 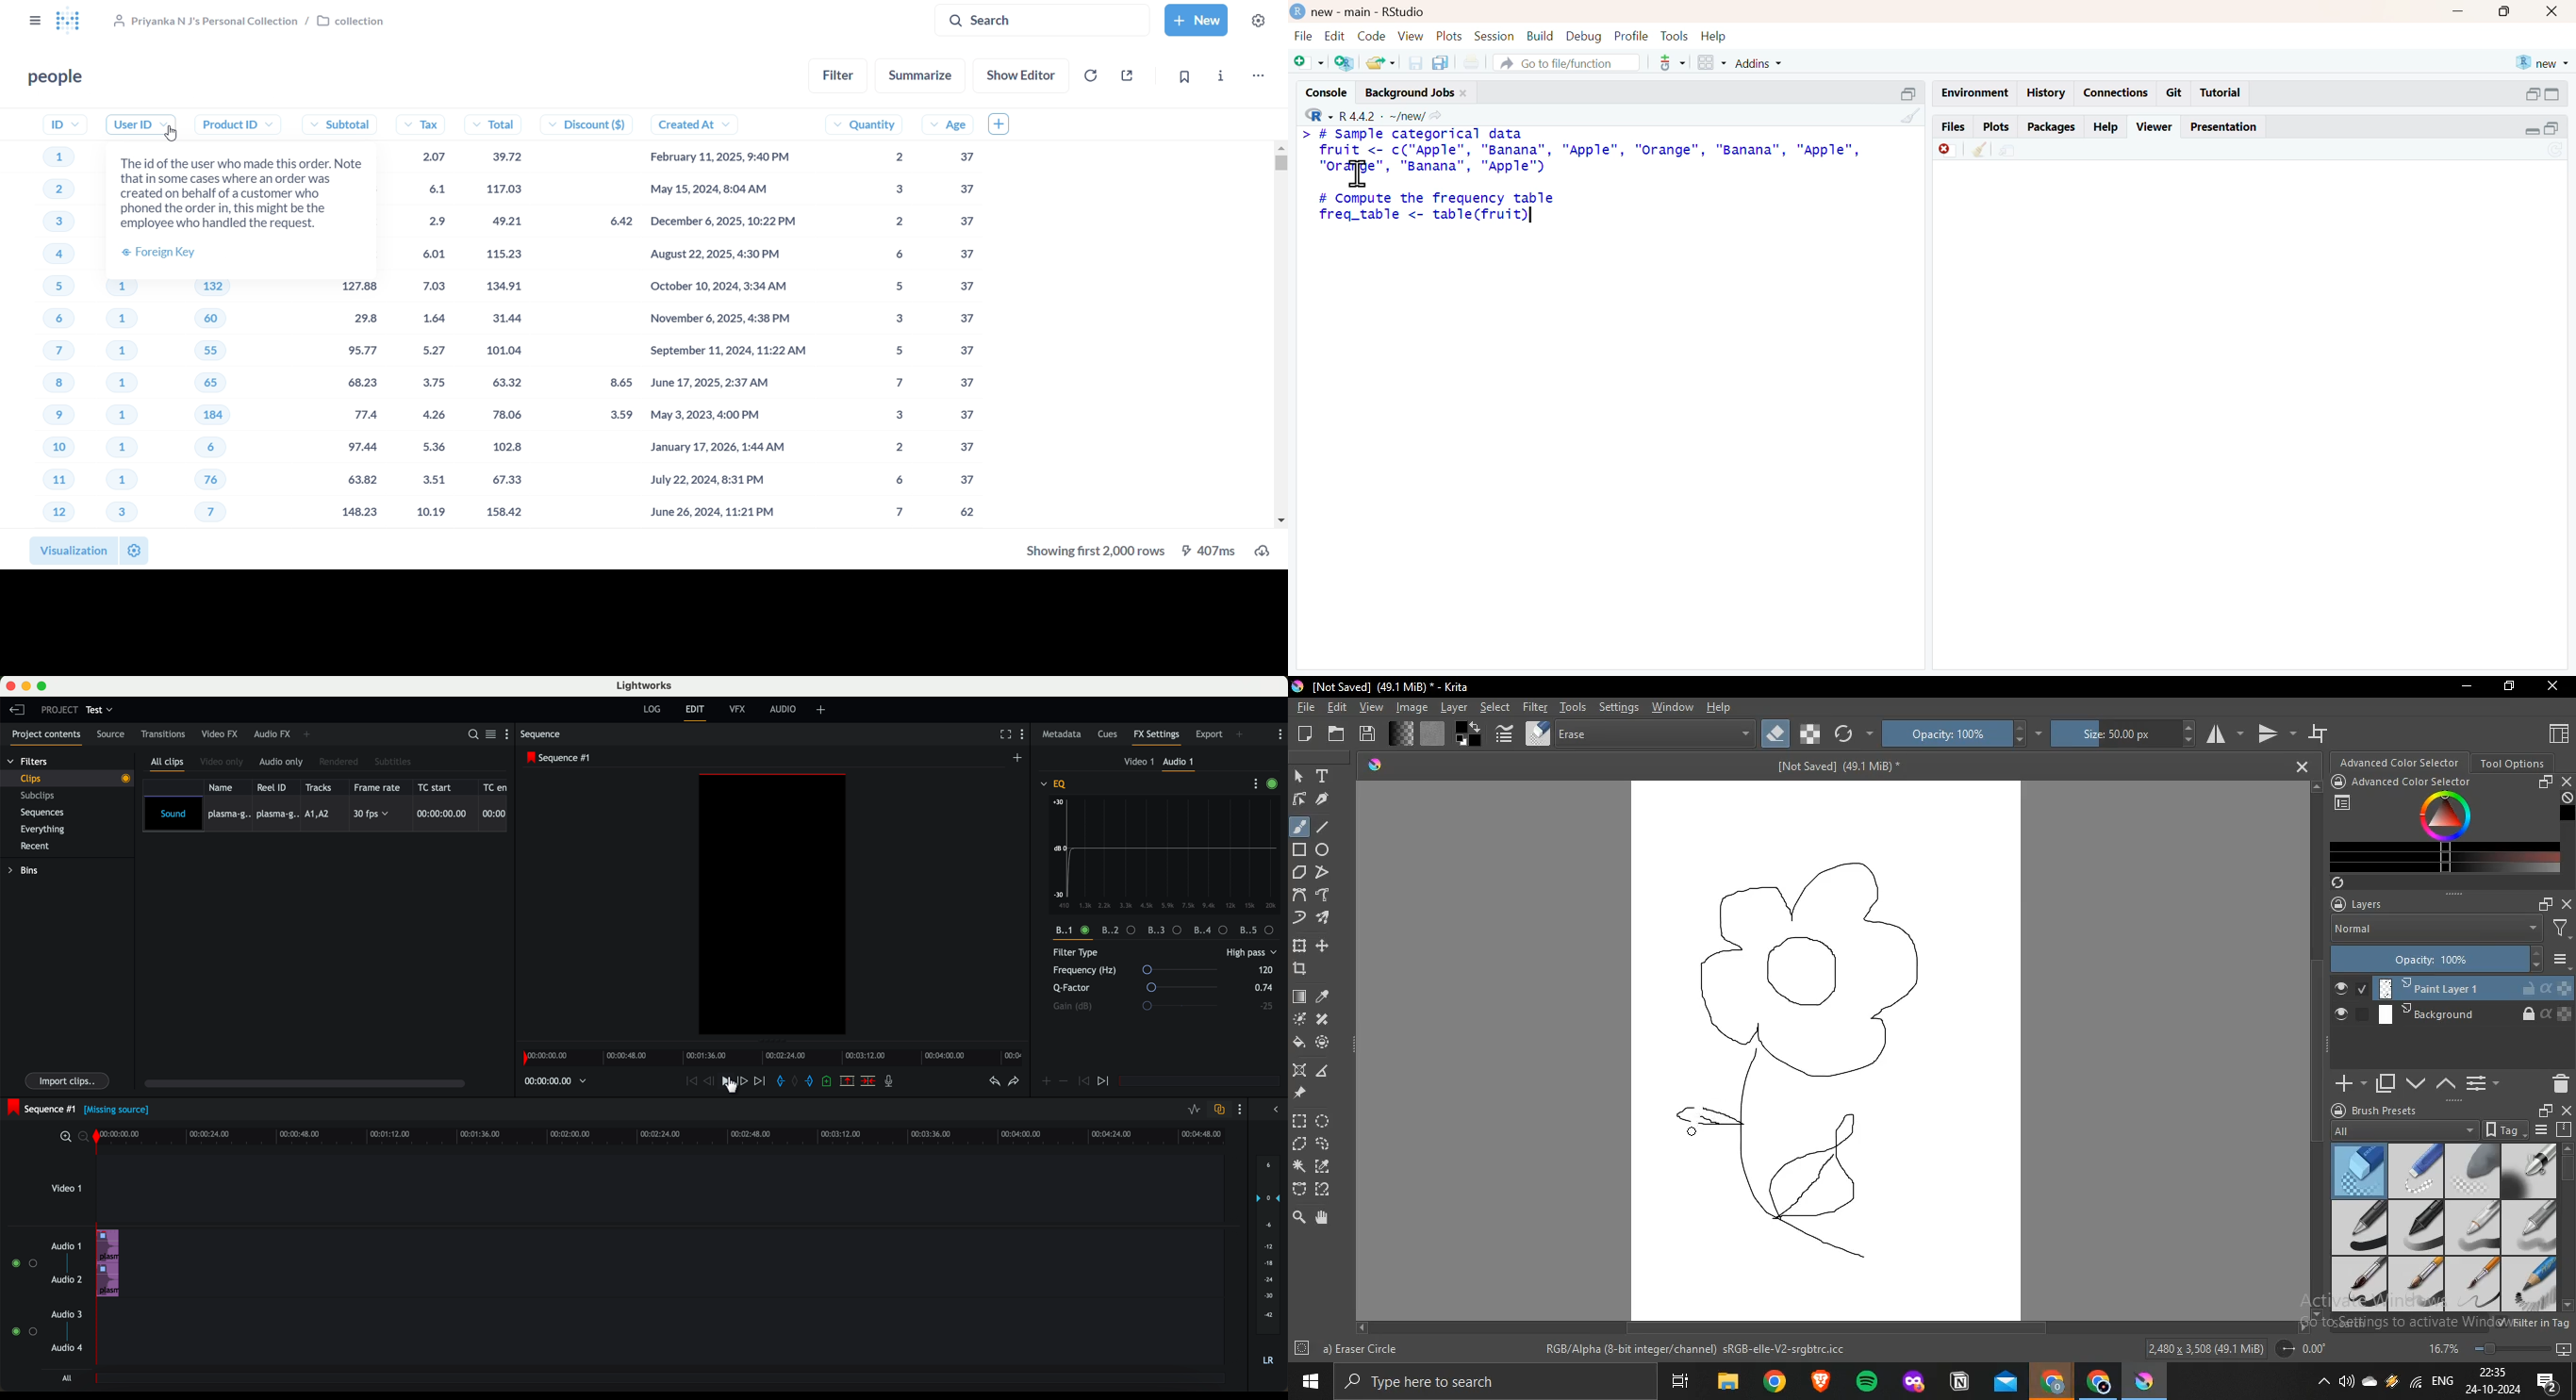 What do you see at coordinates (34, 845) in the screenshot?
I see `recent` at bounding box center [34, 845].